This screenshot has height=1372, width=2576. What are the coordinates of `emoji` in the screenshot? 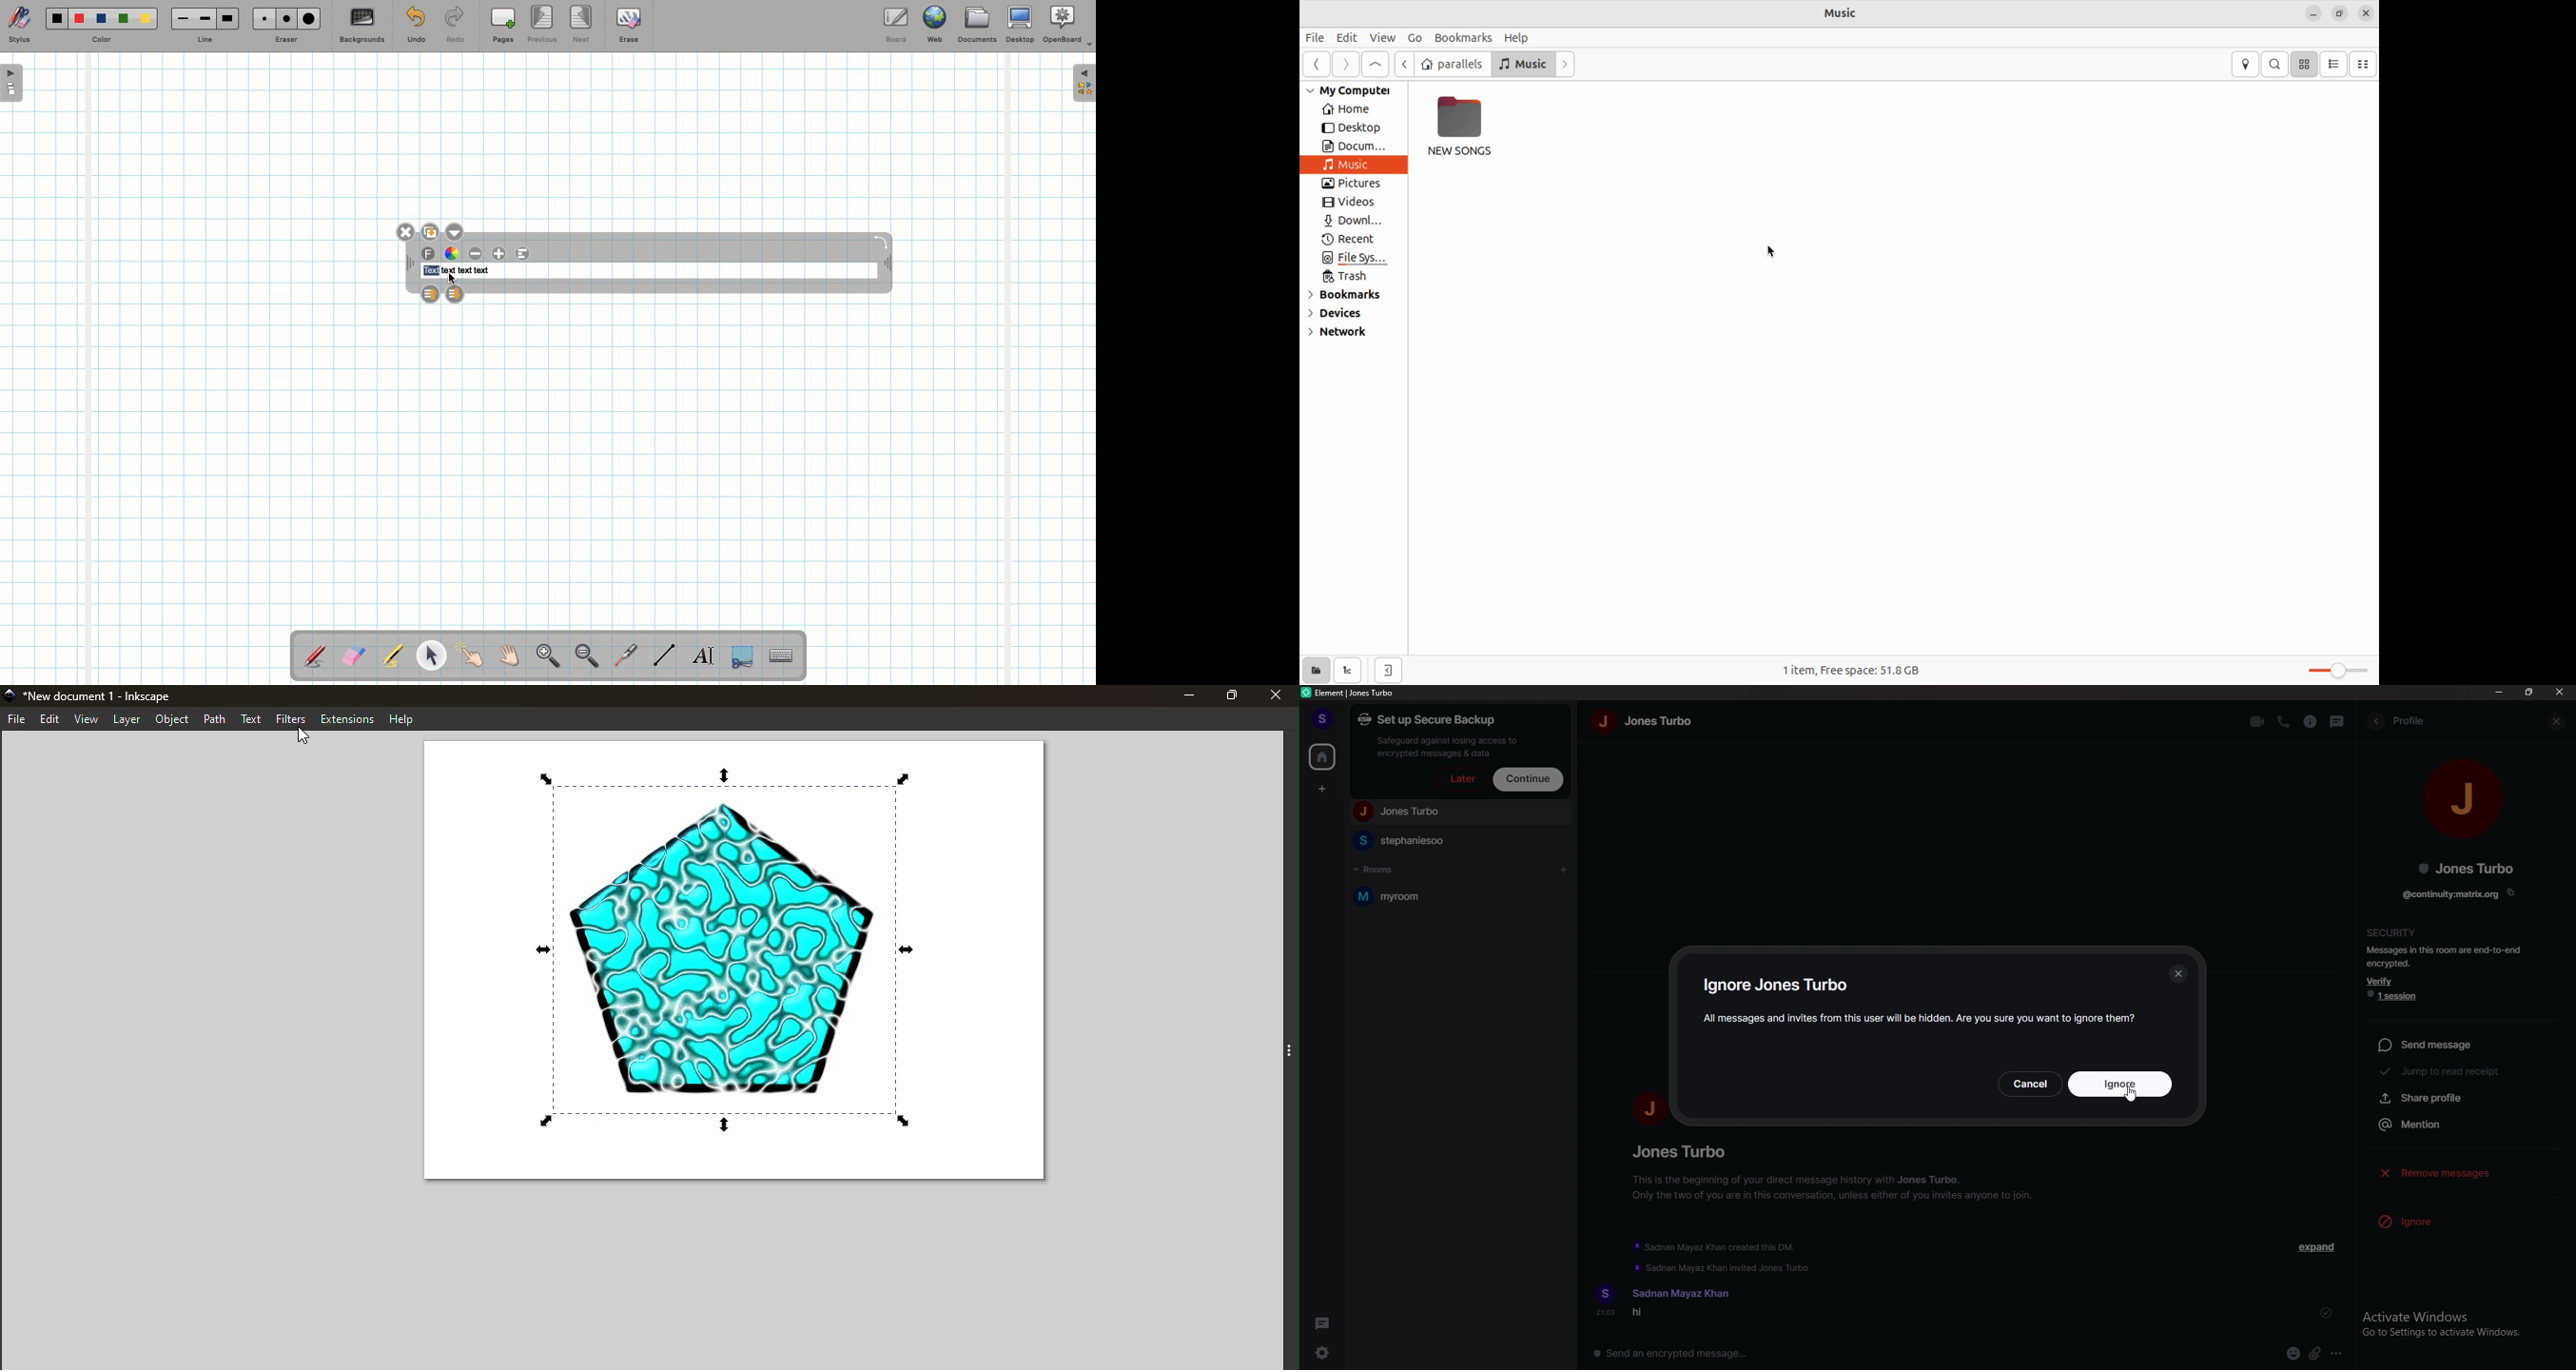 It's located at (2294, 1354).